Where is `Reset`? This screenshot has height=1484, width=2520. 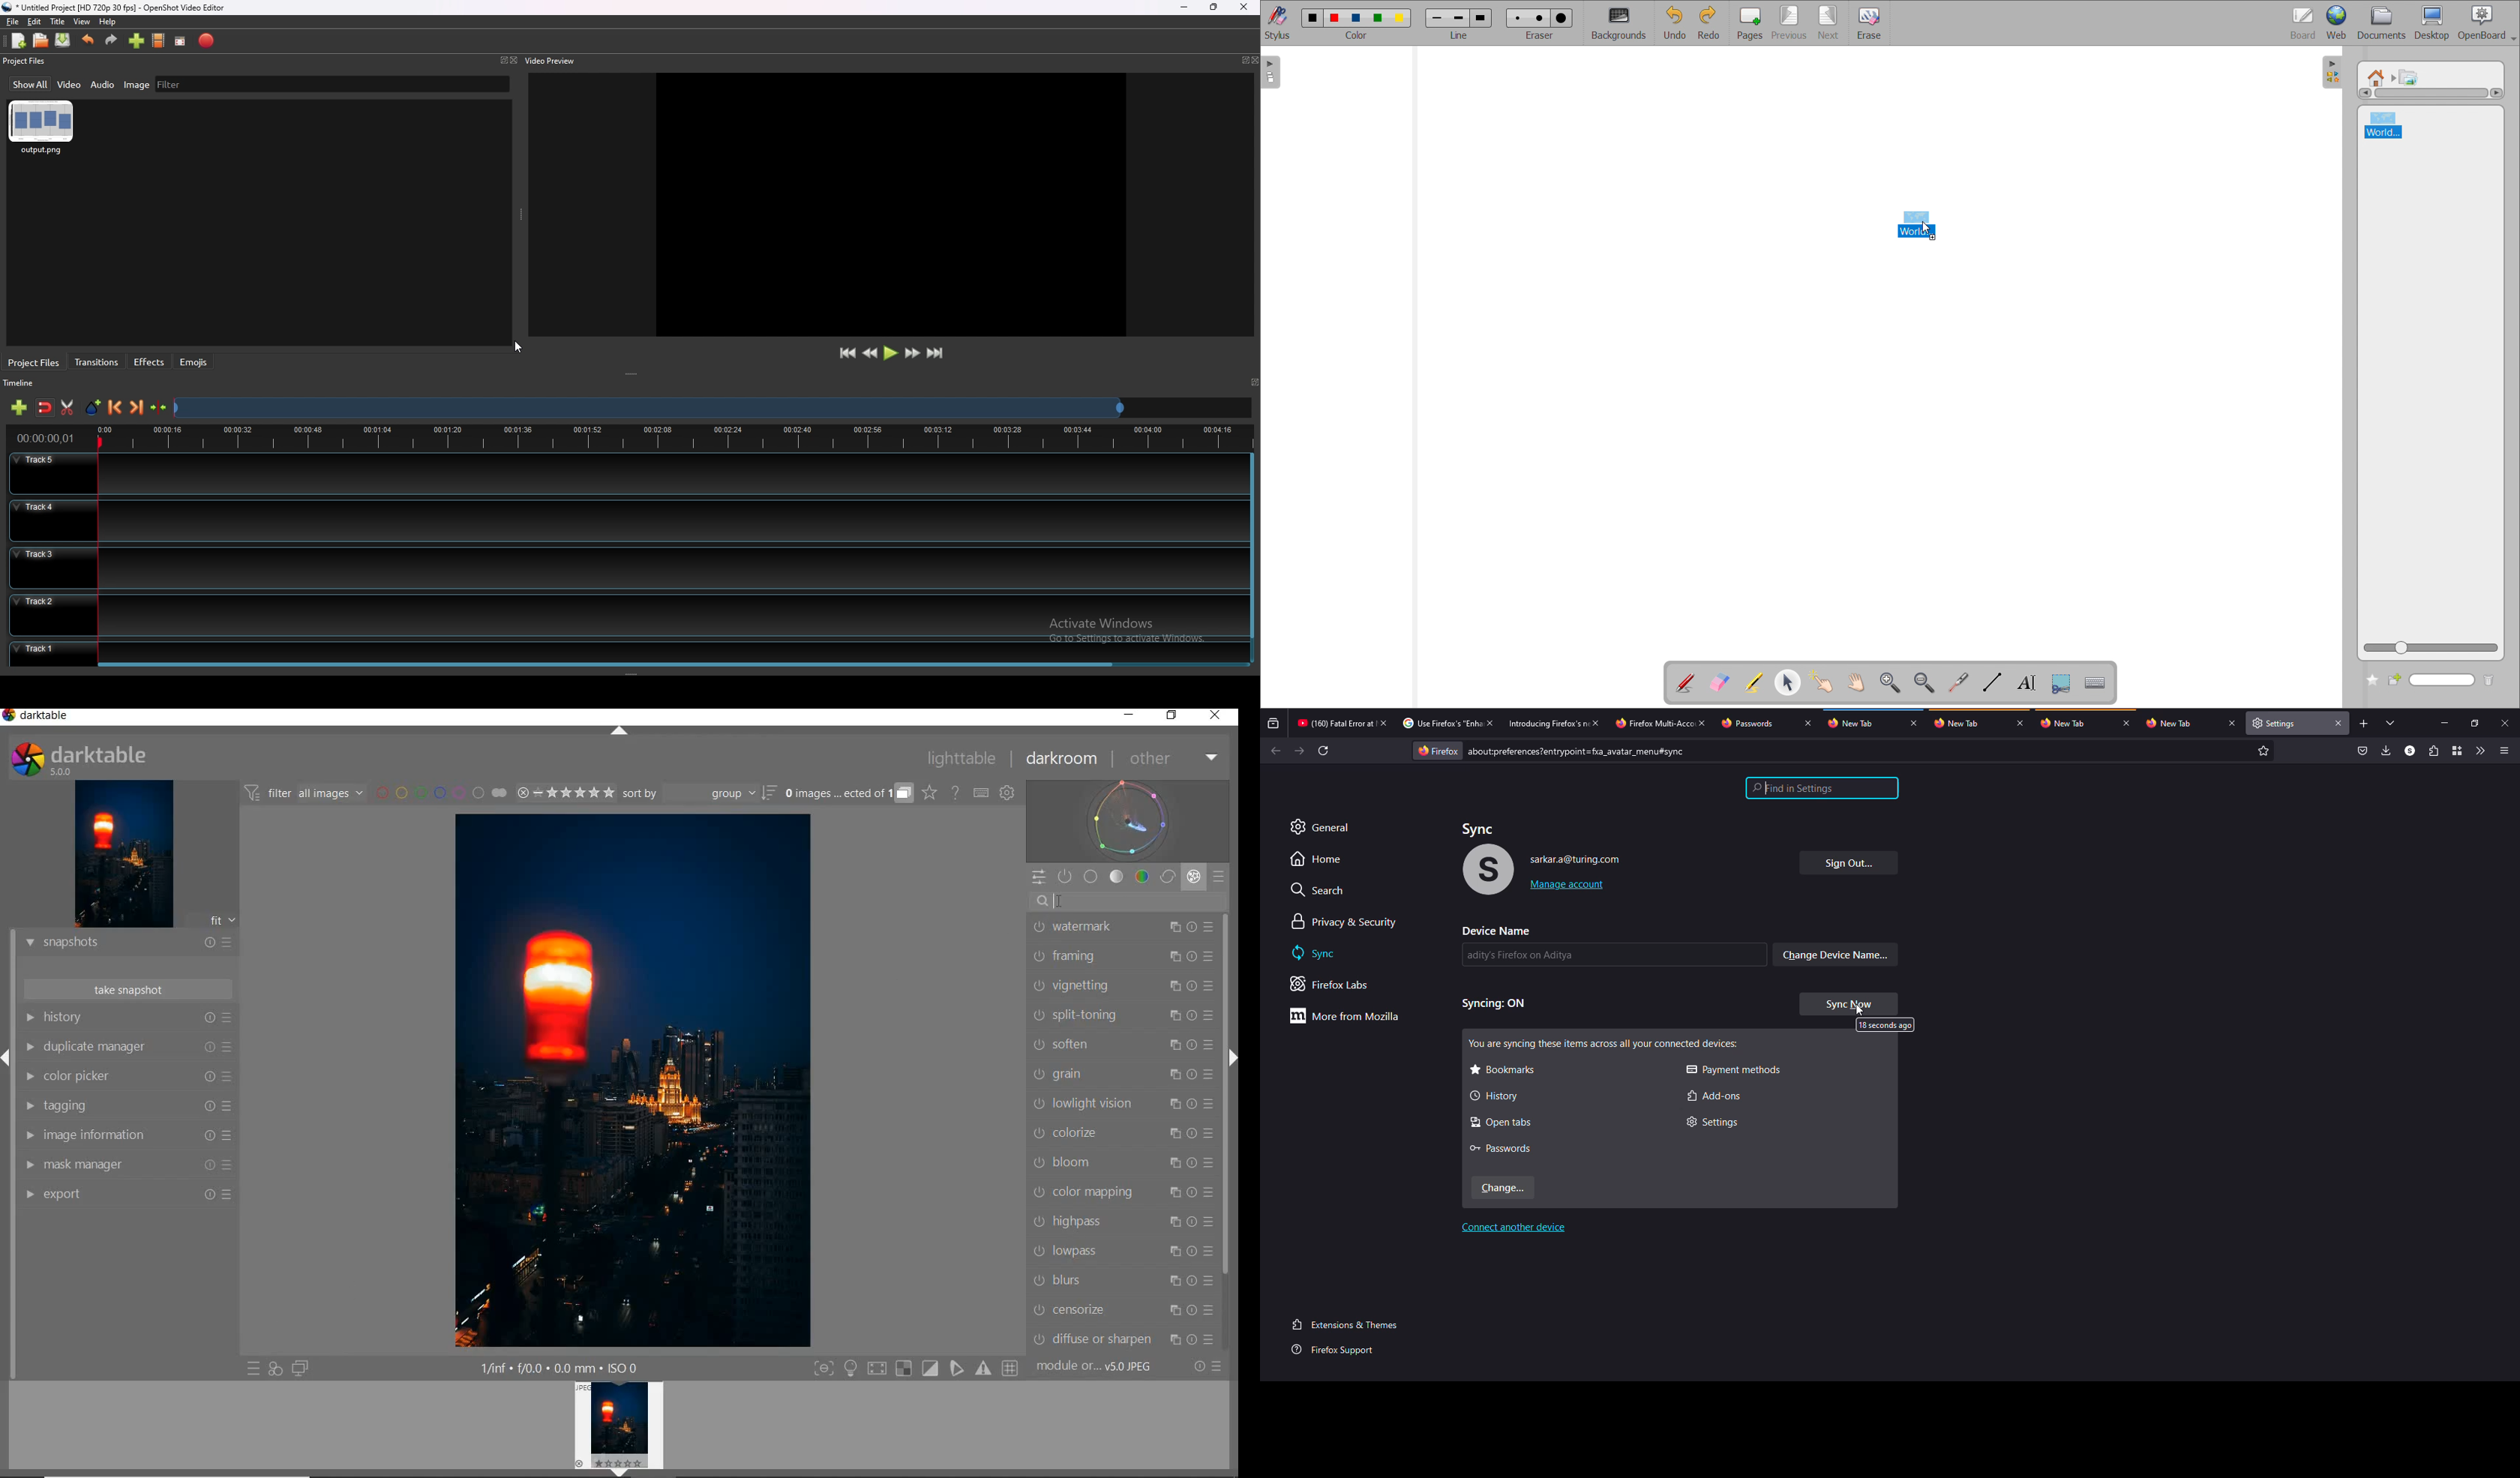 Reset is located at coordinates (1193, 1042).